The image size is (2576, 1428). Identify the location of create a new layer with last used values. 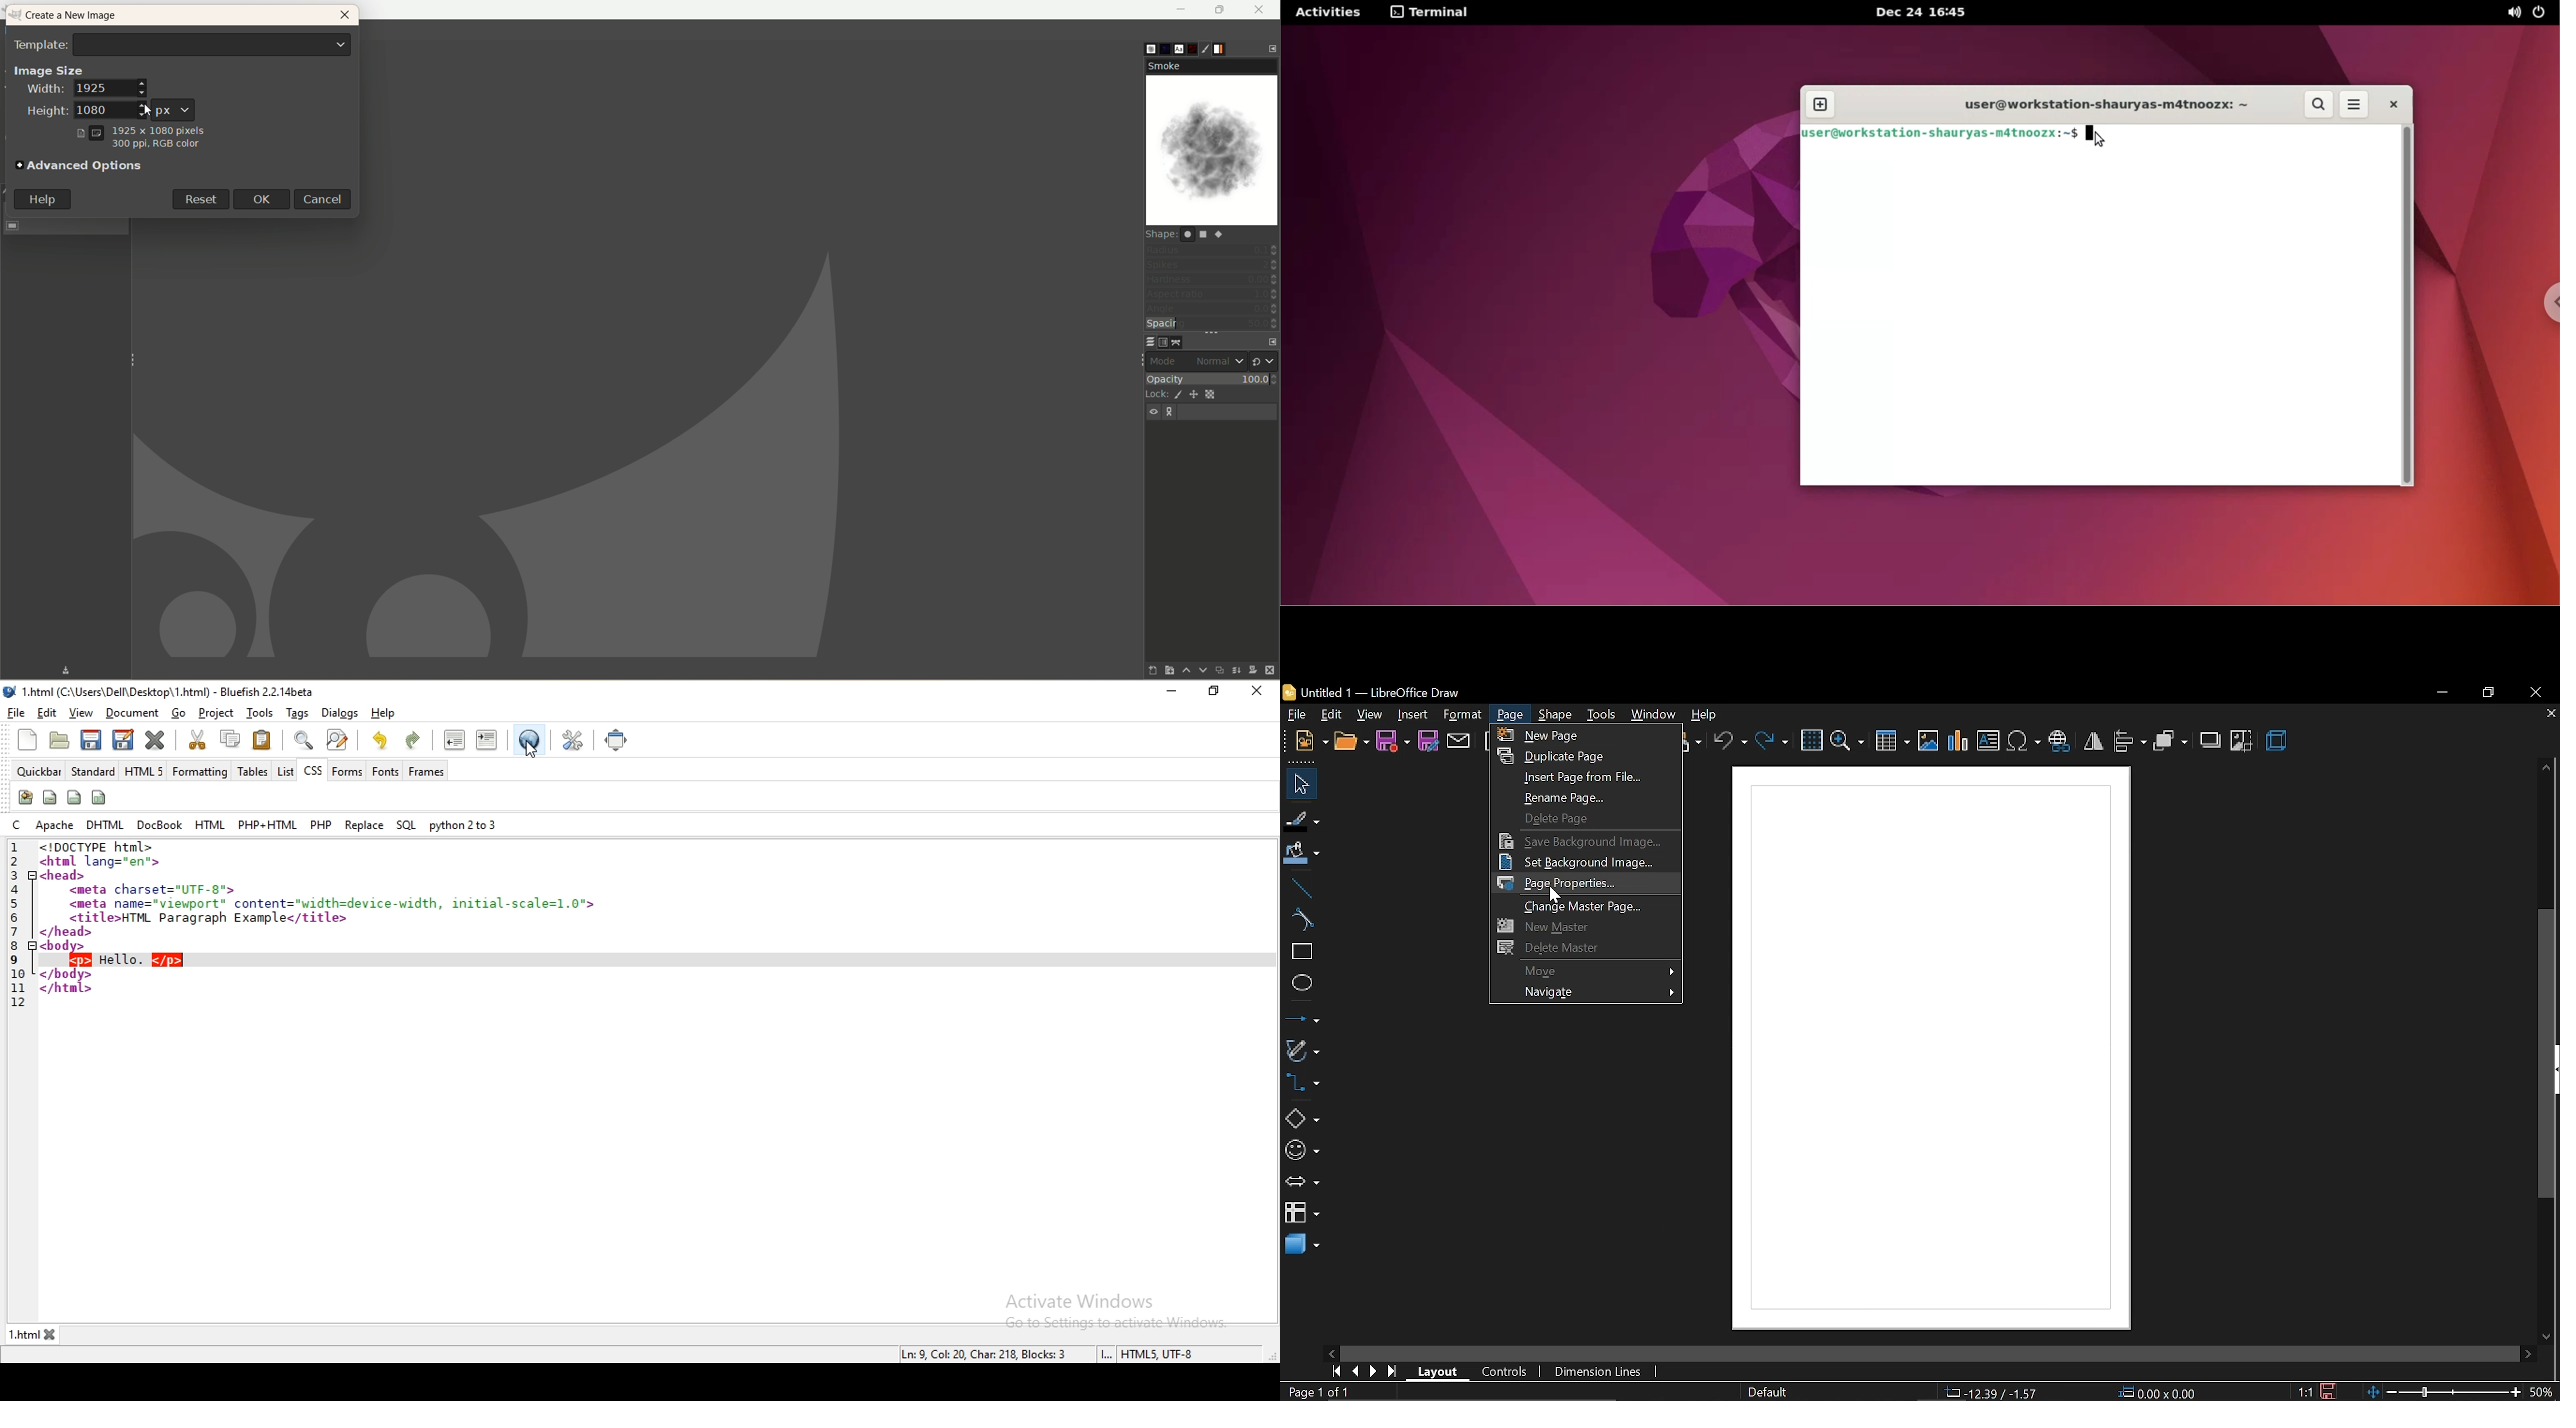
(1142, 670).